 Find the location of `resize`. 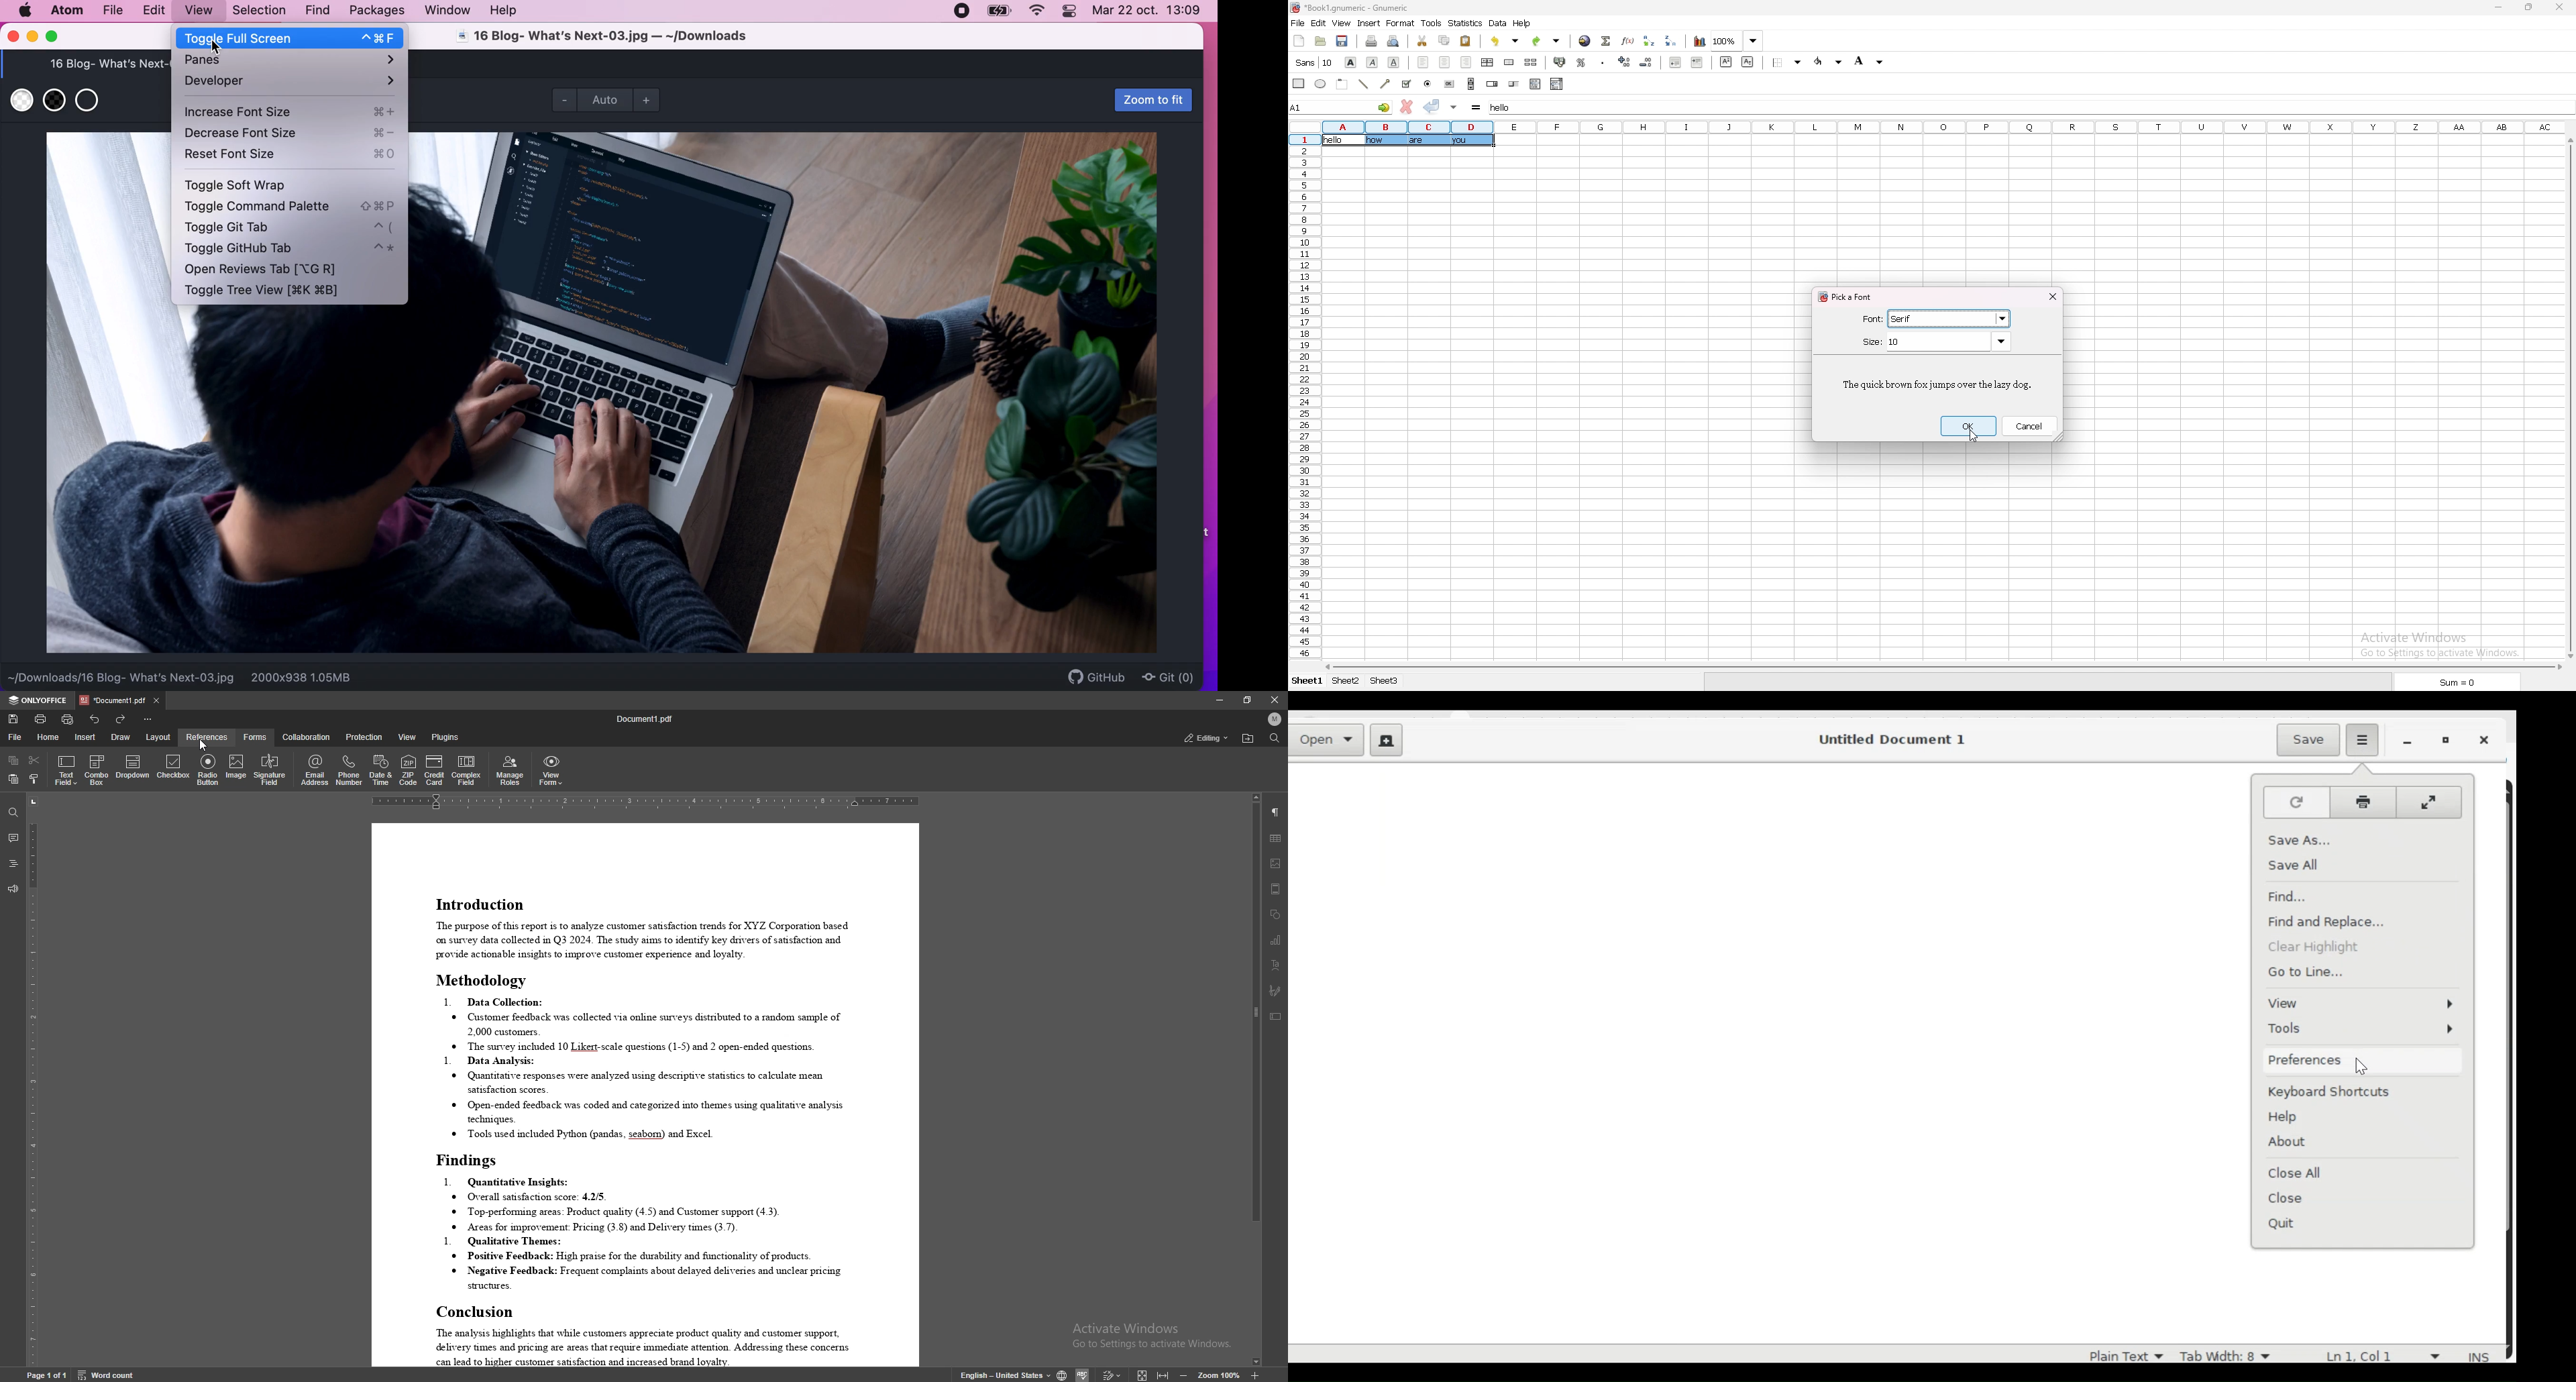

resize is located at coordinates (2531, 7).